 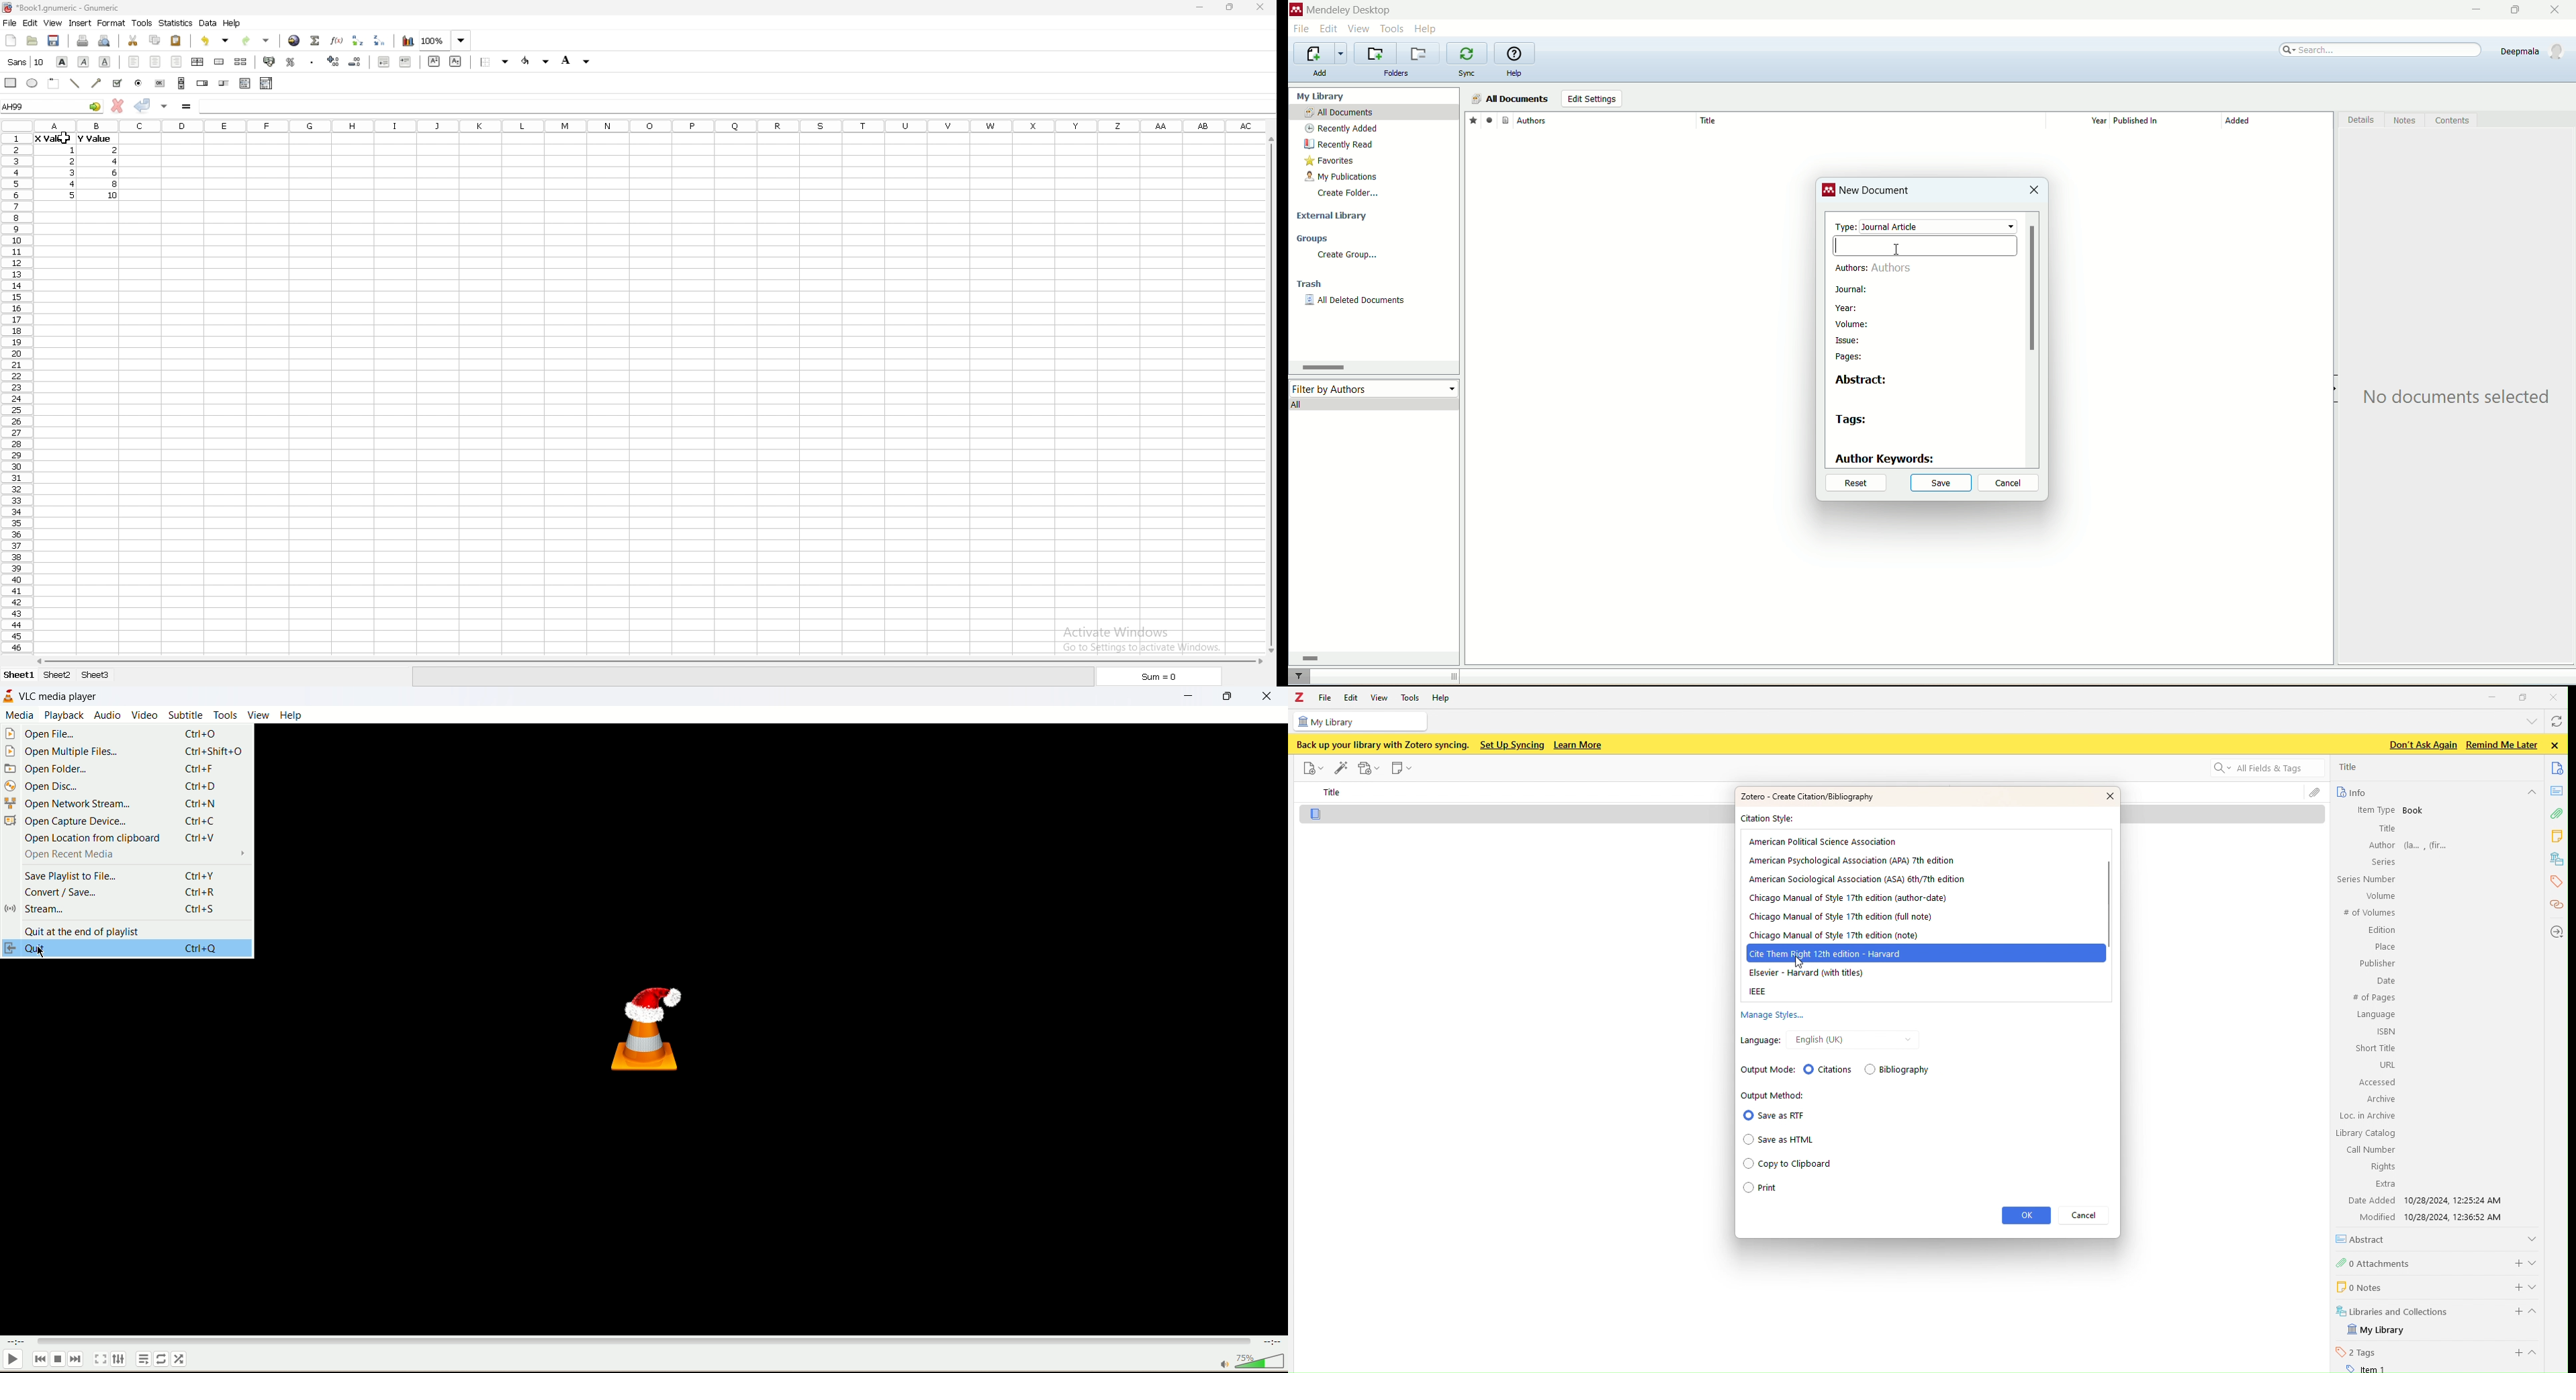 What do you see at coordinates (1393, 28) in the screenshot?
I see `tools` at bounding box center [1393, 28].